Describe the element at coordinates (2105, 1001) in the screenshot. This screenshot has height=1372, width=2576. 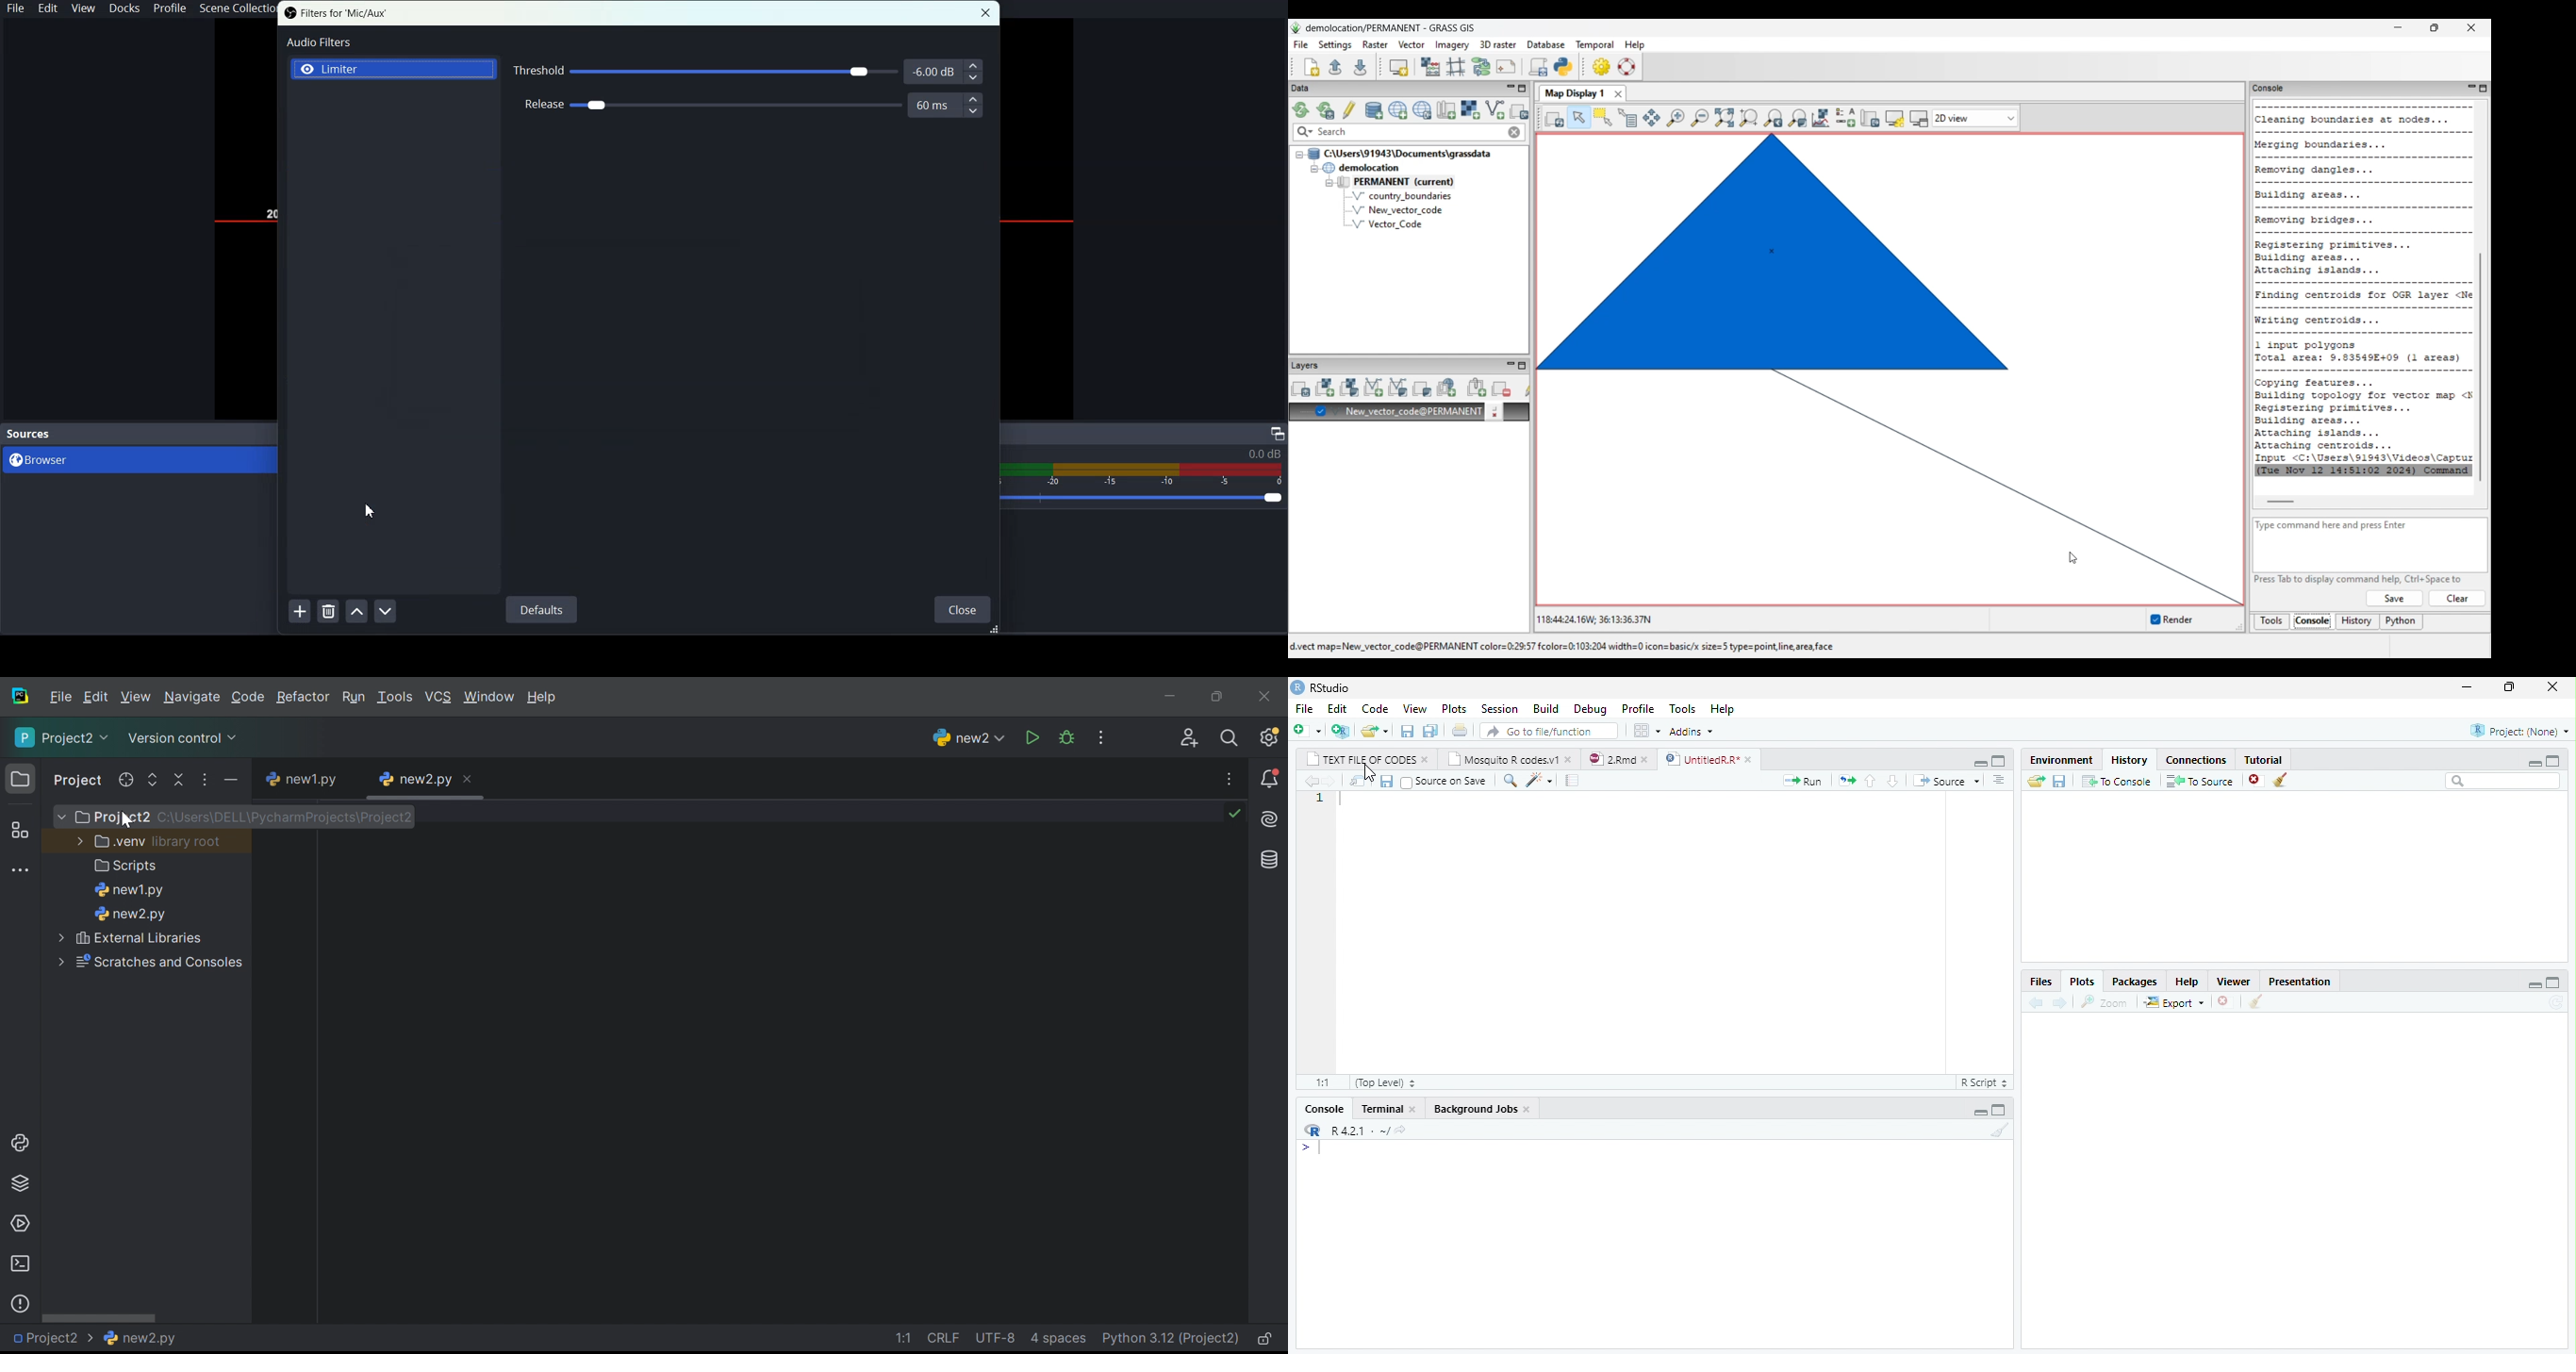
I see `zoom` at that location.